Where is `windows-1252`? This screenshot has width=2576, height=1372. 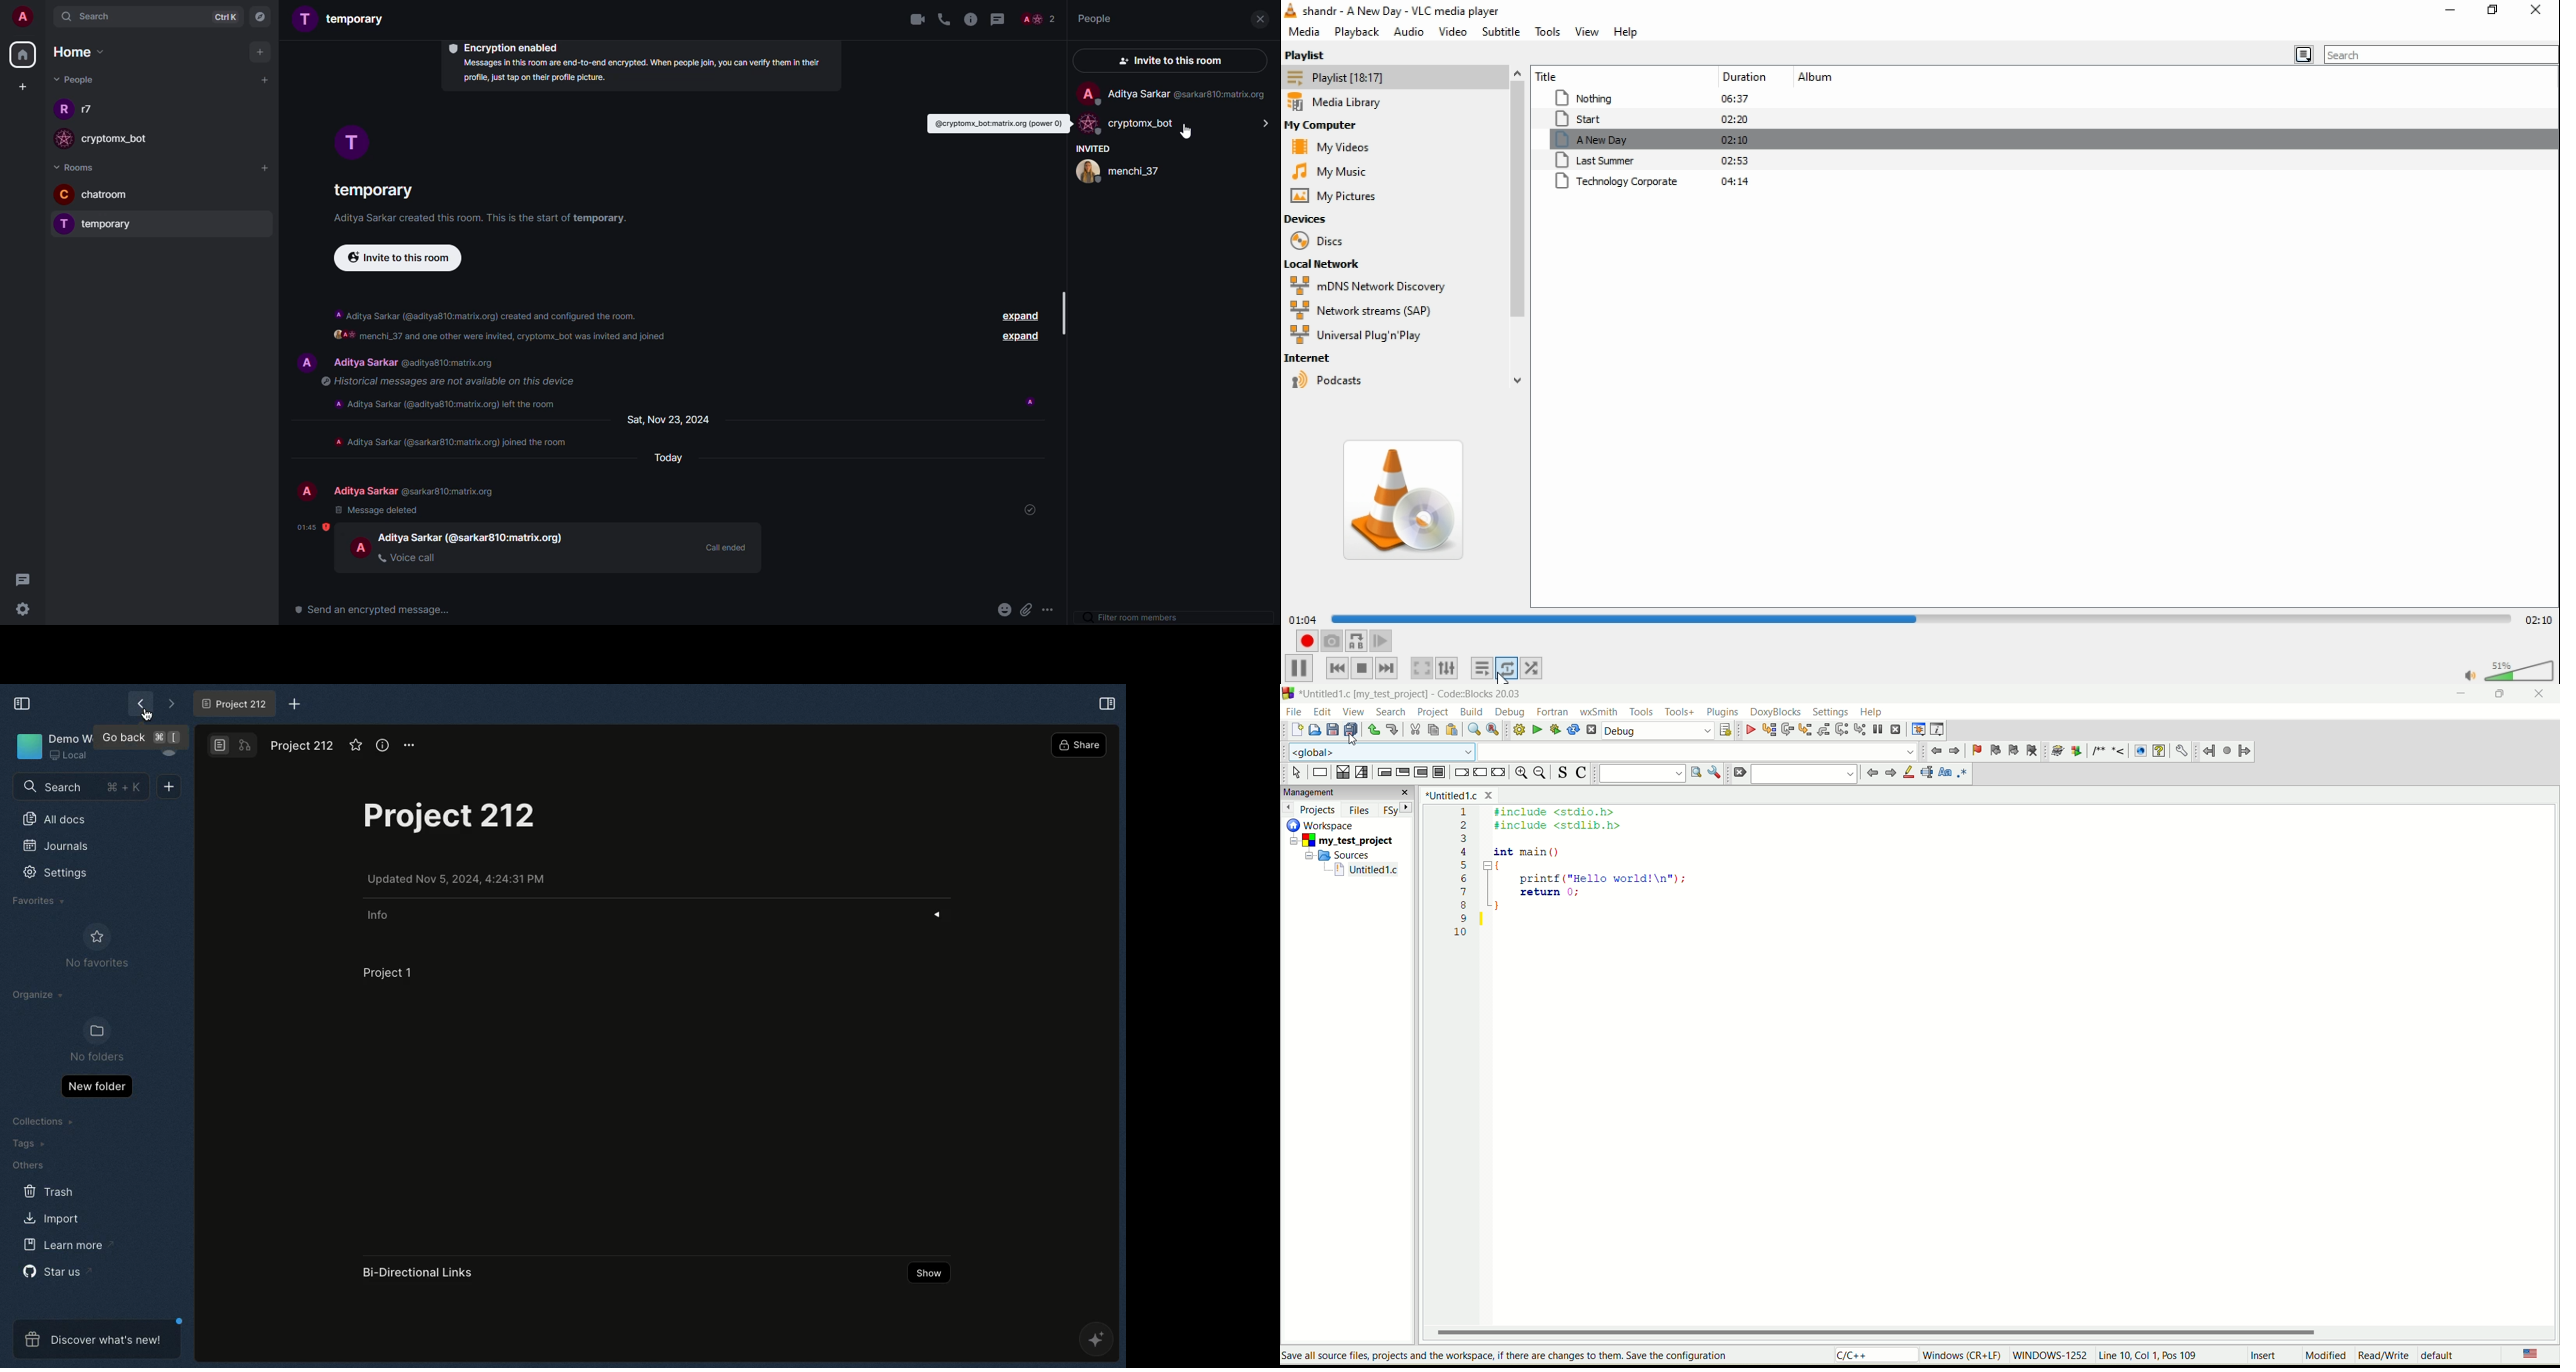
windows-1252 is located at coordinates (2050, 1357).